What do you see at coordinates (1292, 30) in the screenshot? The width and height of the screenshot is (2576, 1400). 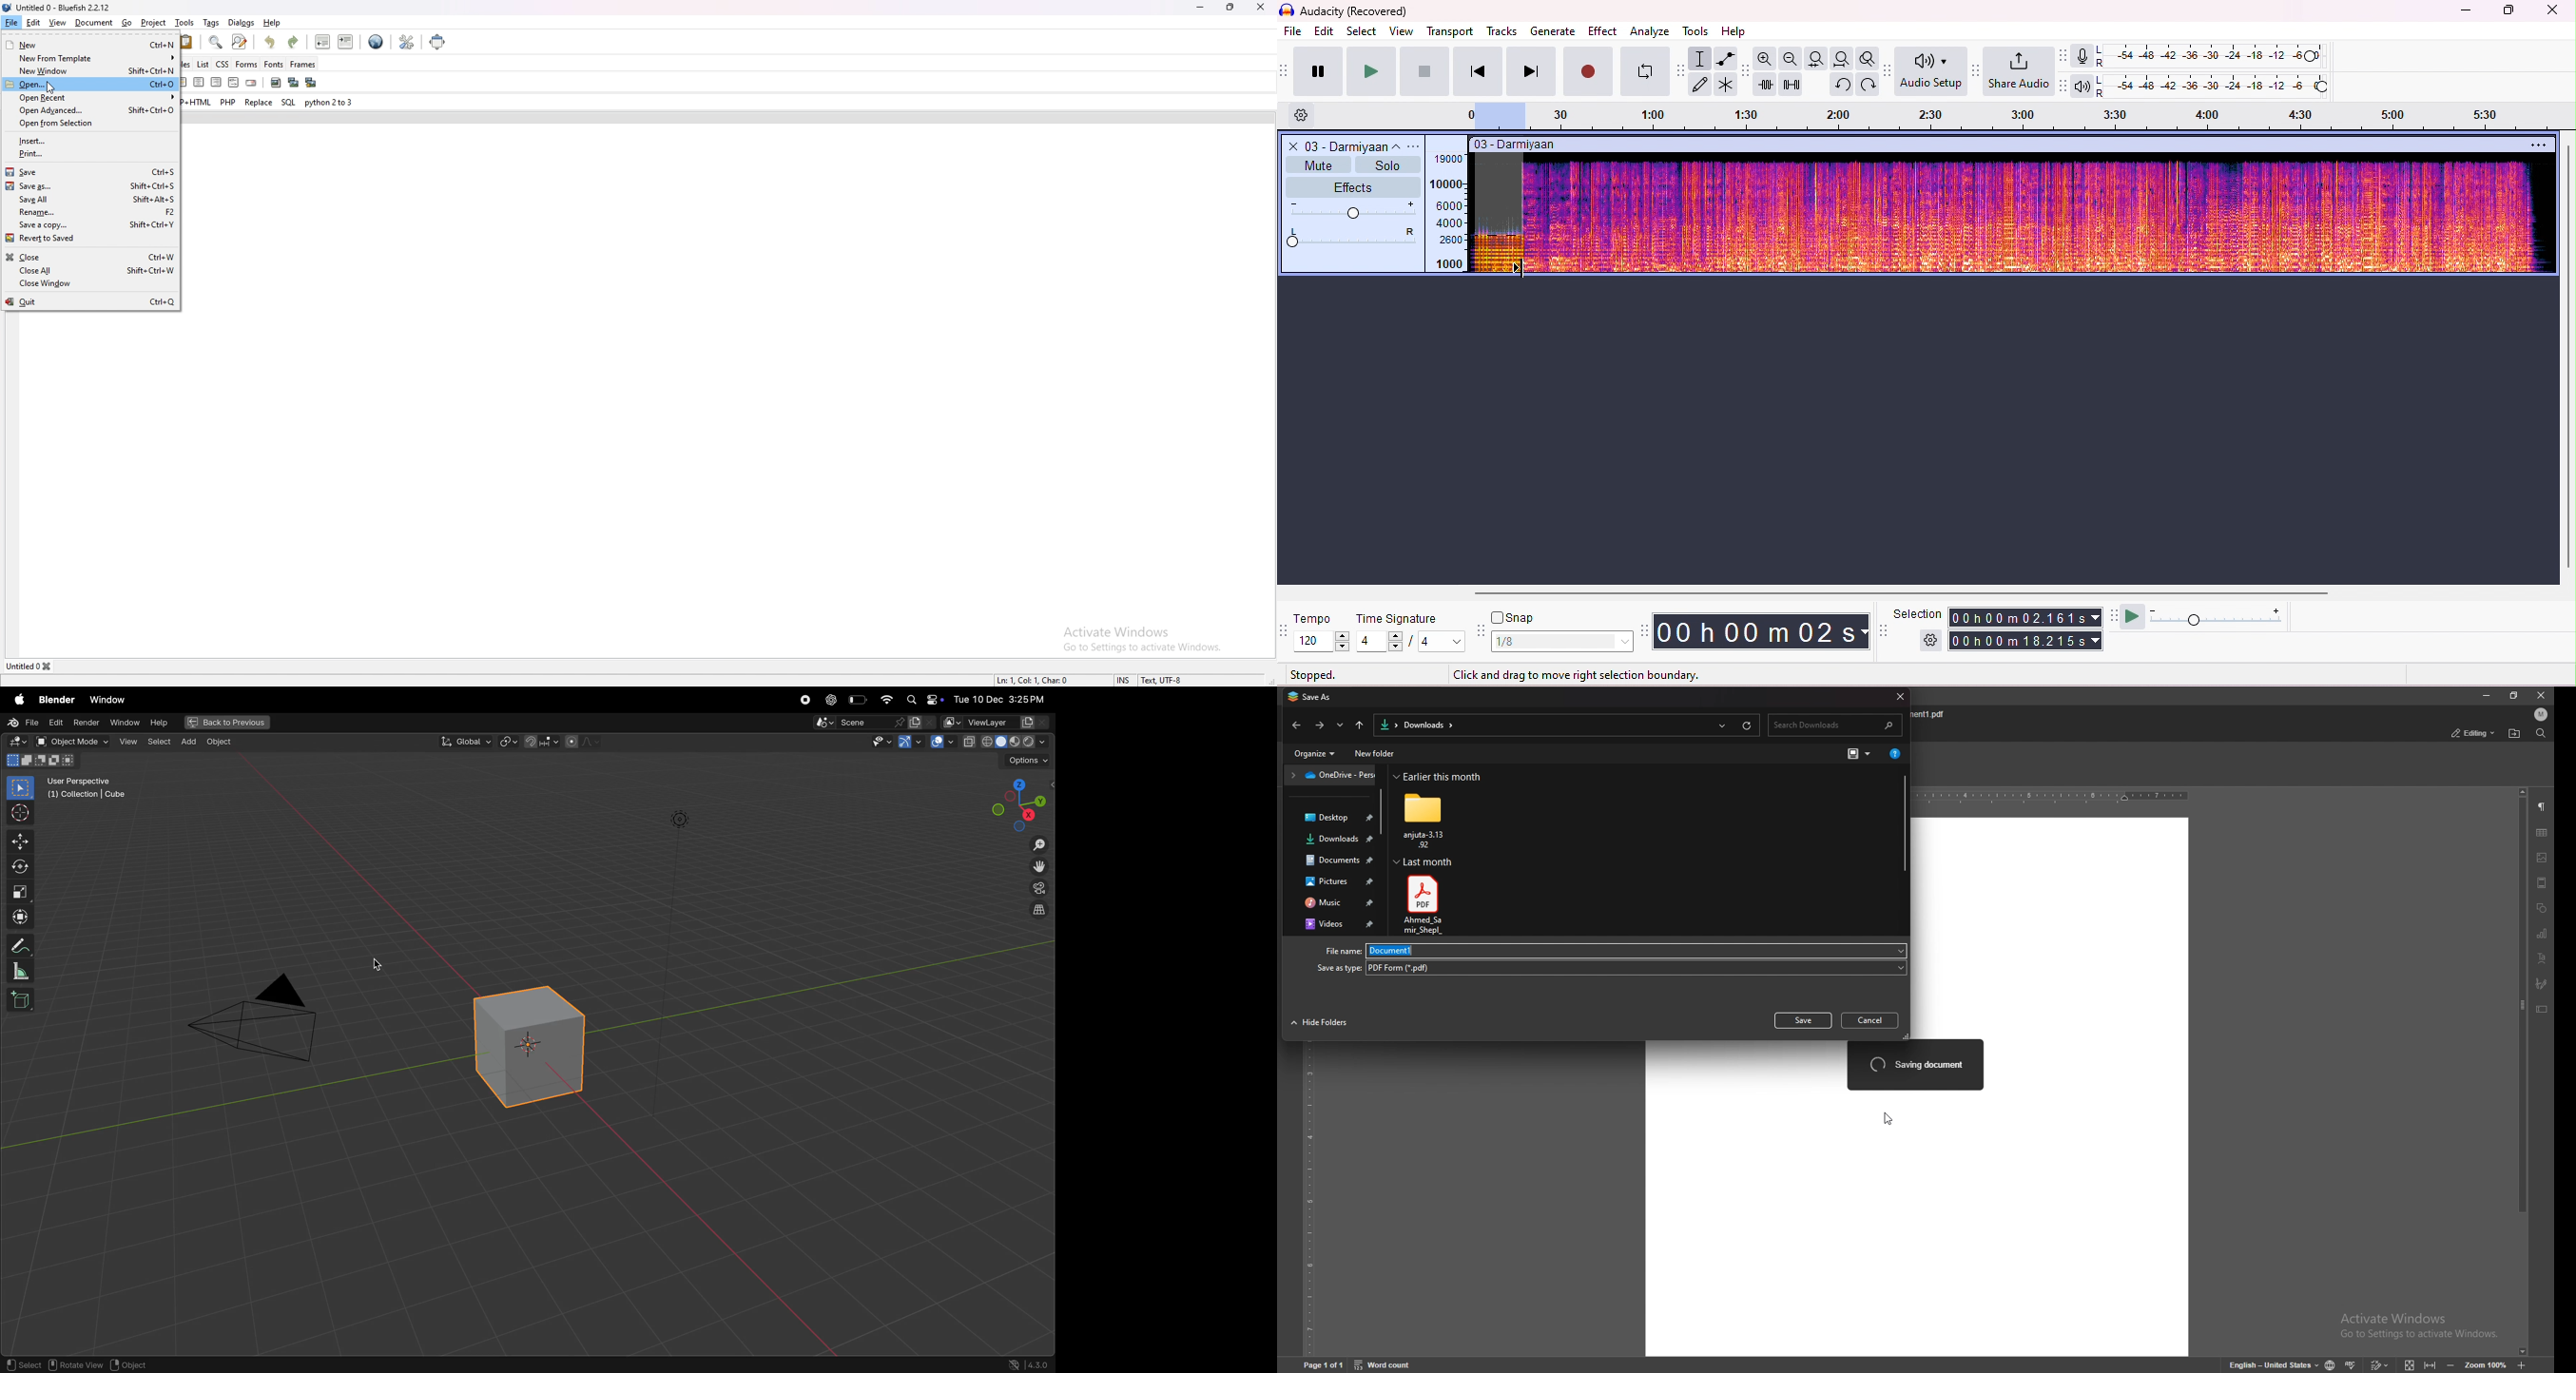 I see `file` at bounding box center [1292, 30].